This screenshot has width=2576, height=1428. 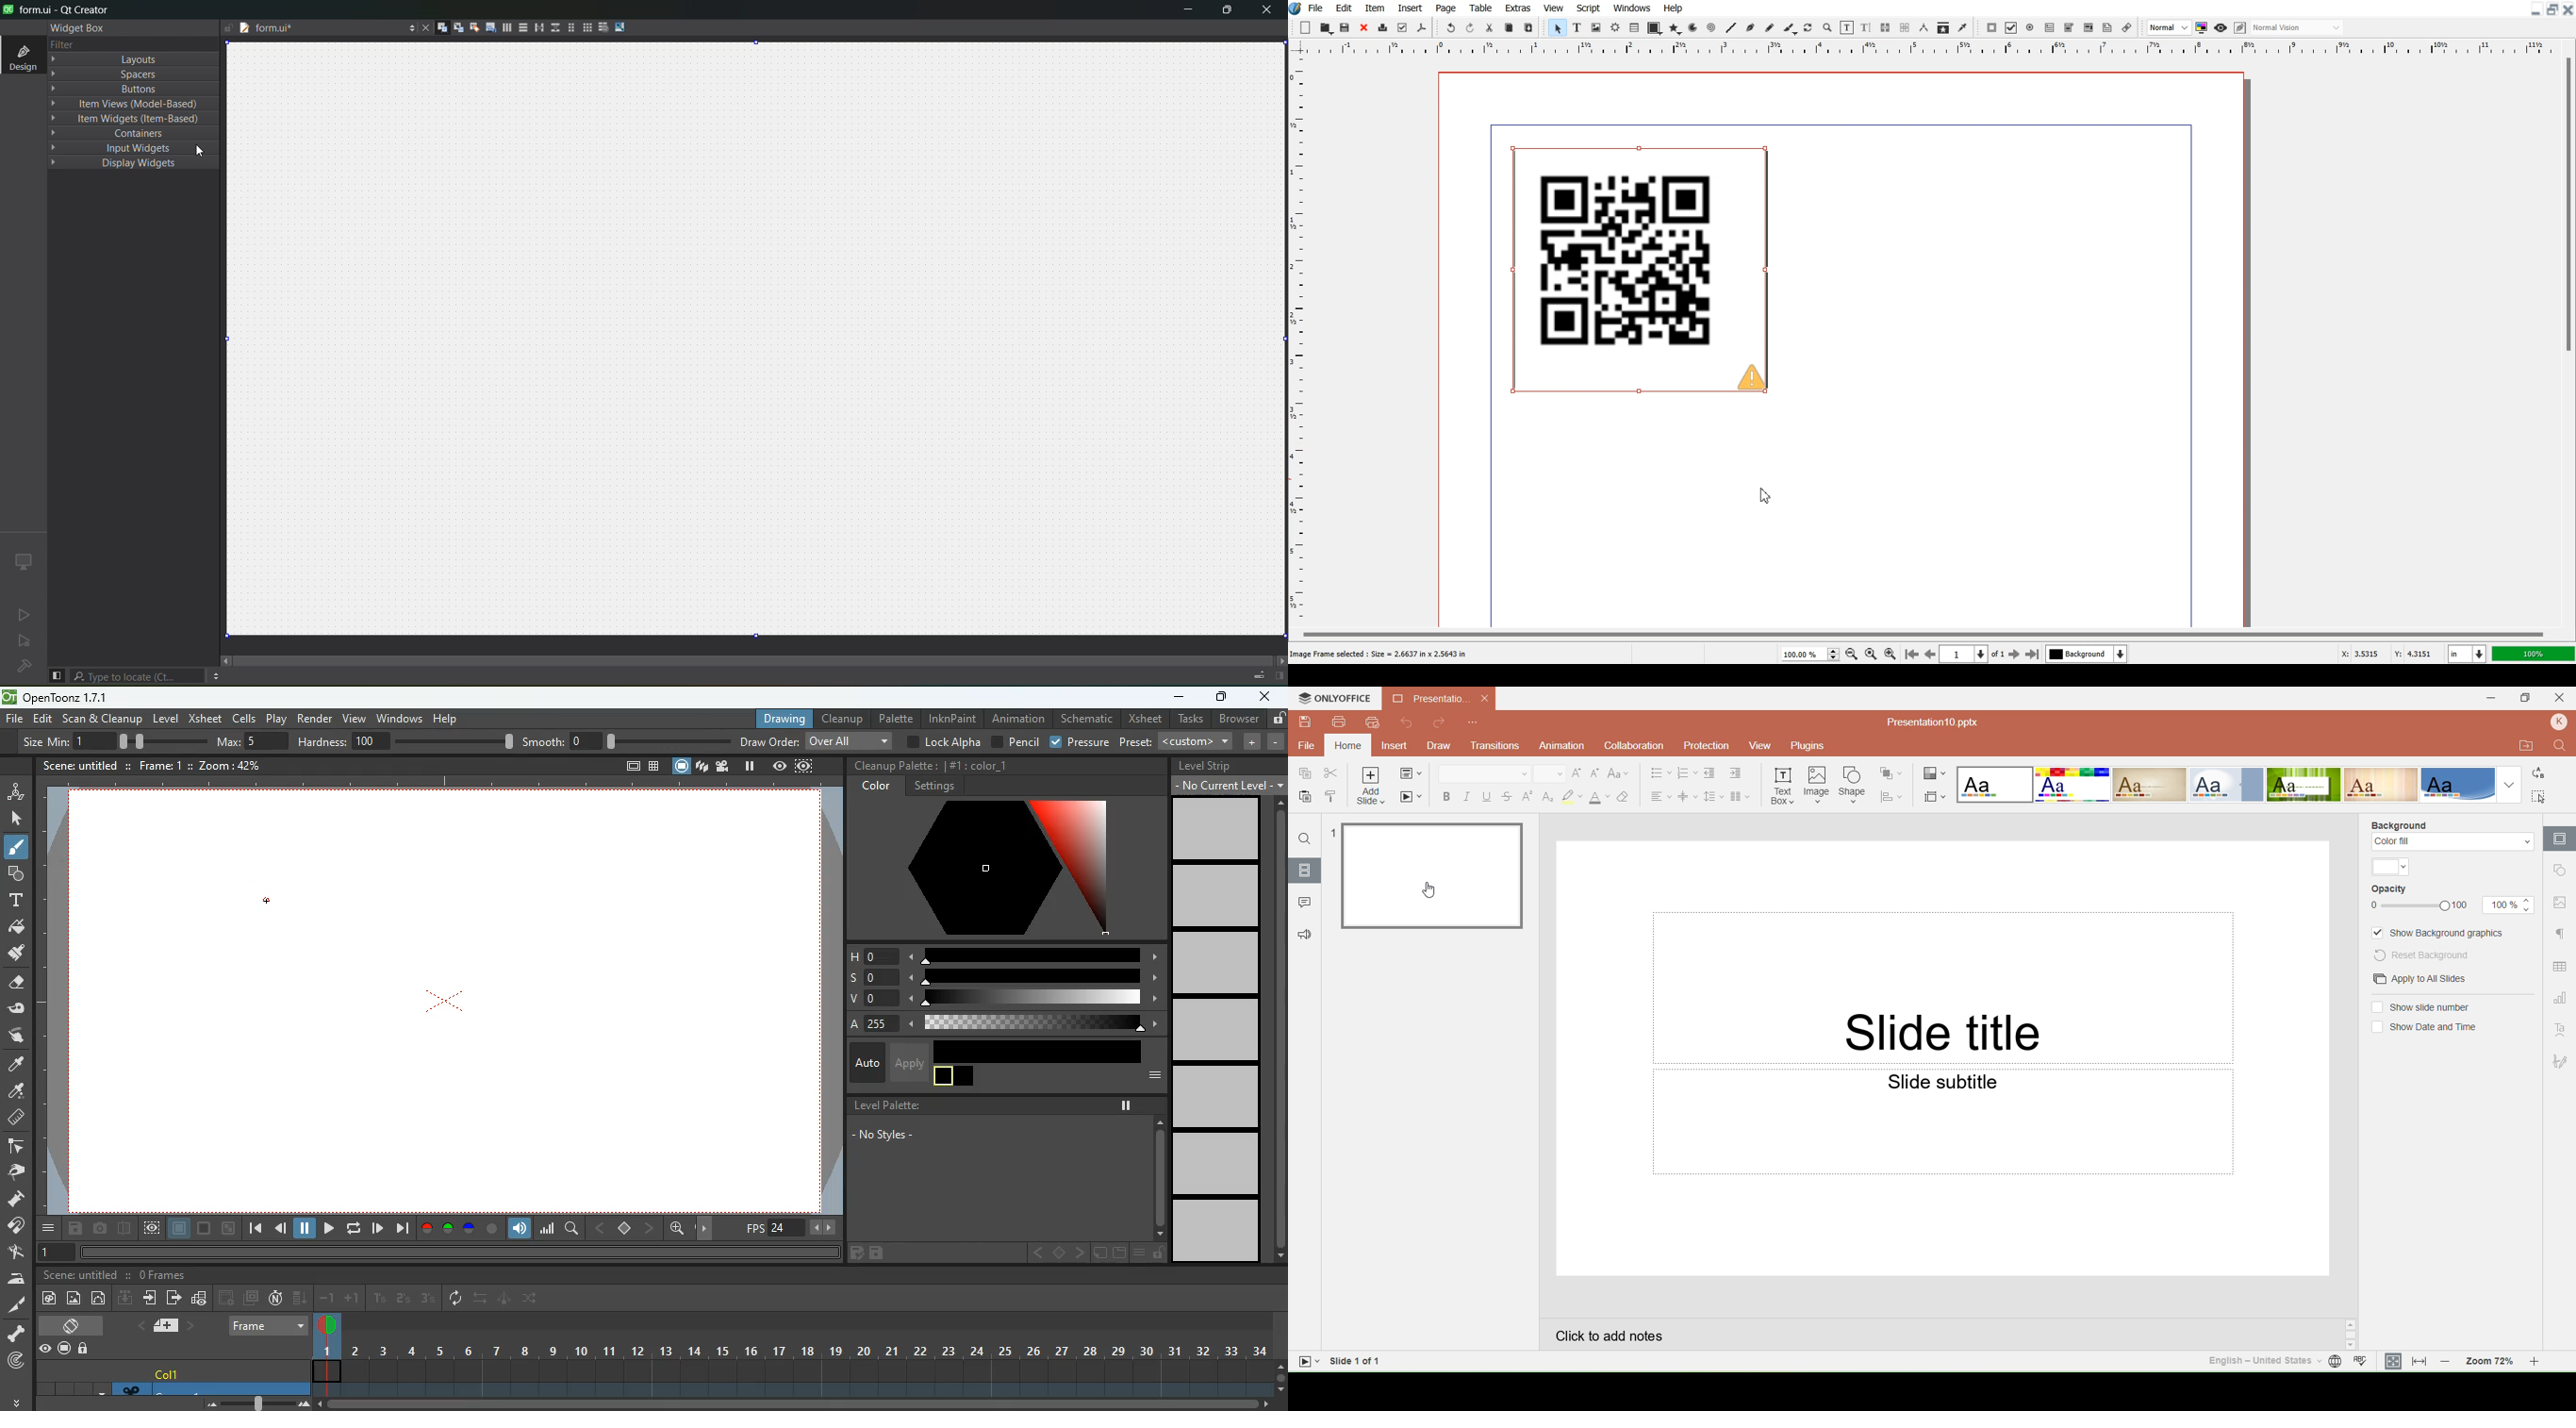 What do you see at coordinates (2169, 28) in the screenshot?
I see `Select Image Preview Quality` at bounding box center [2169, 28].